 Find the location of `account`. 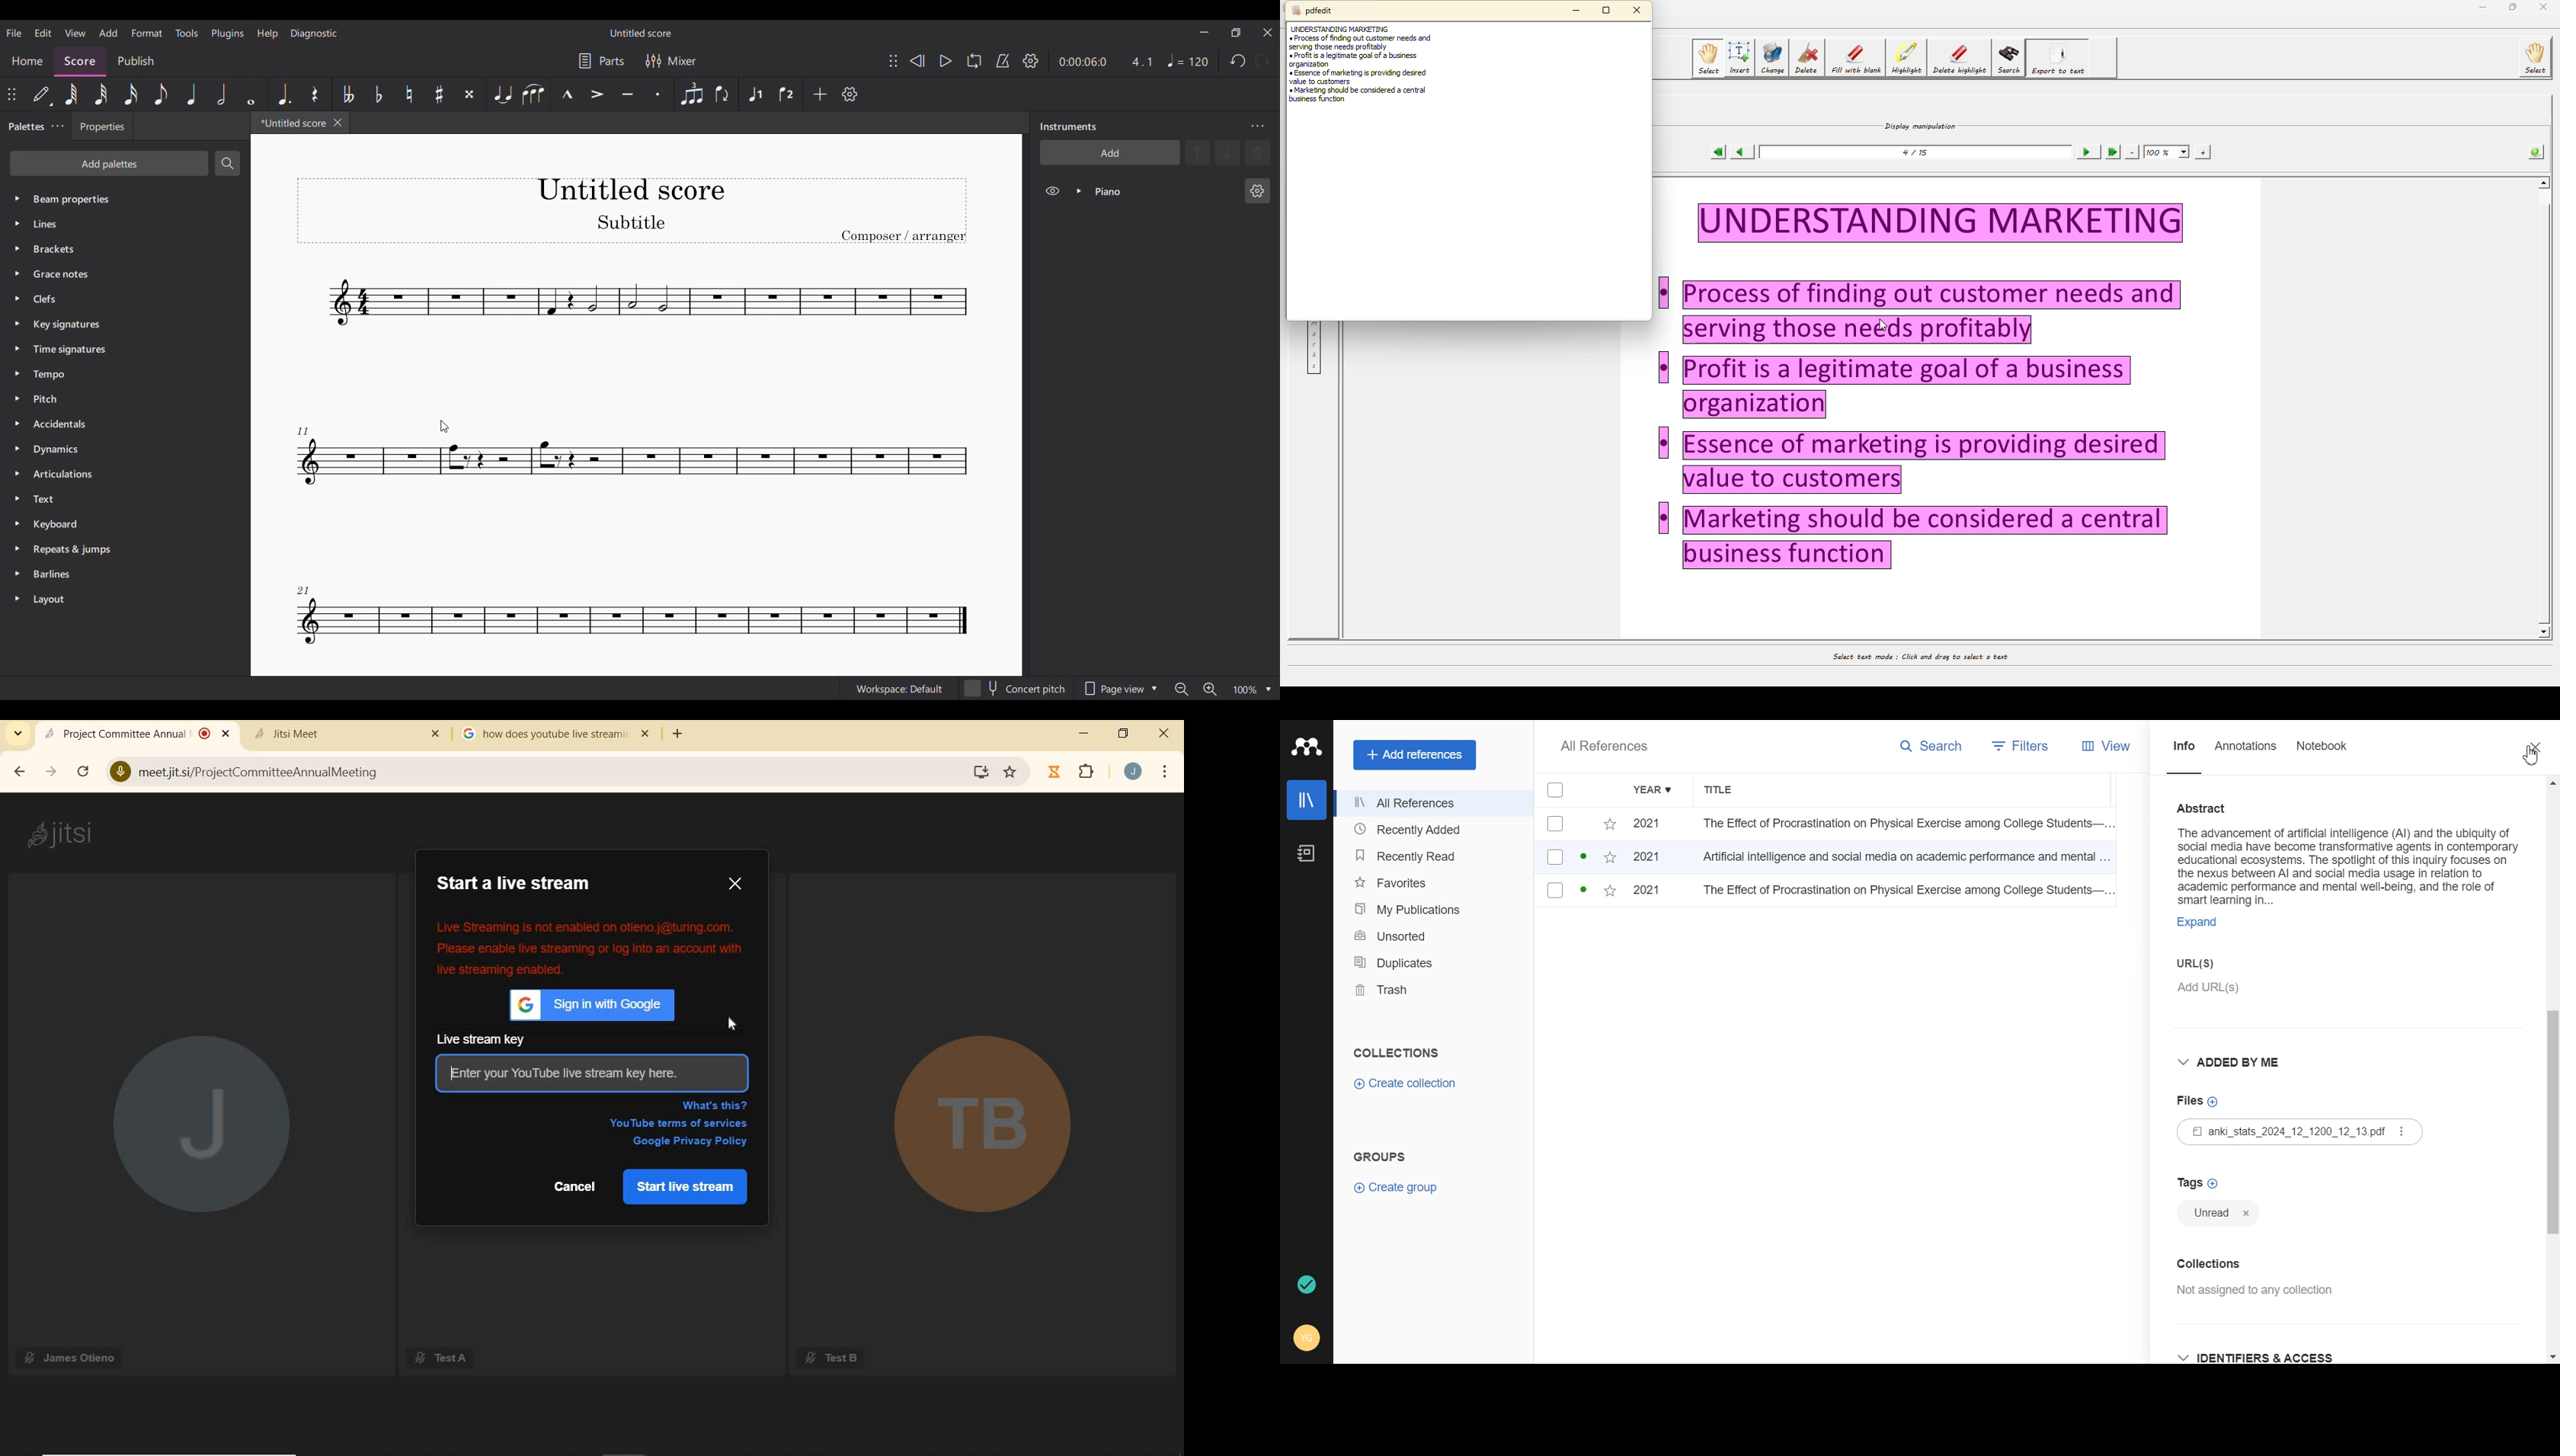

account is located at coordinates (1135, 774).